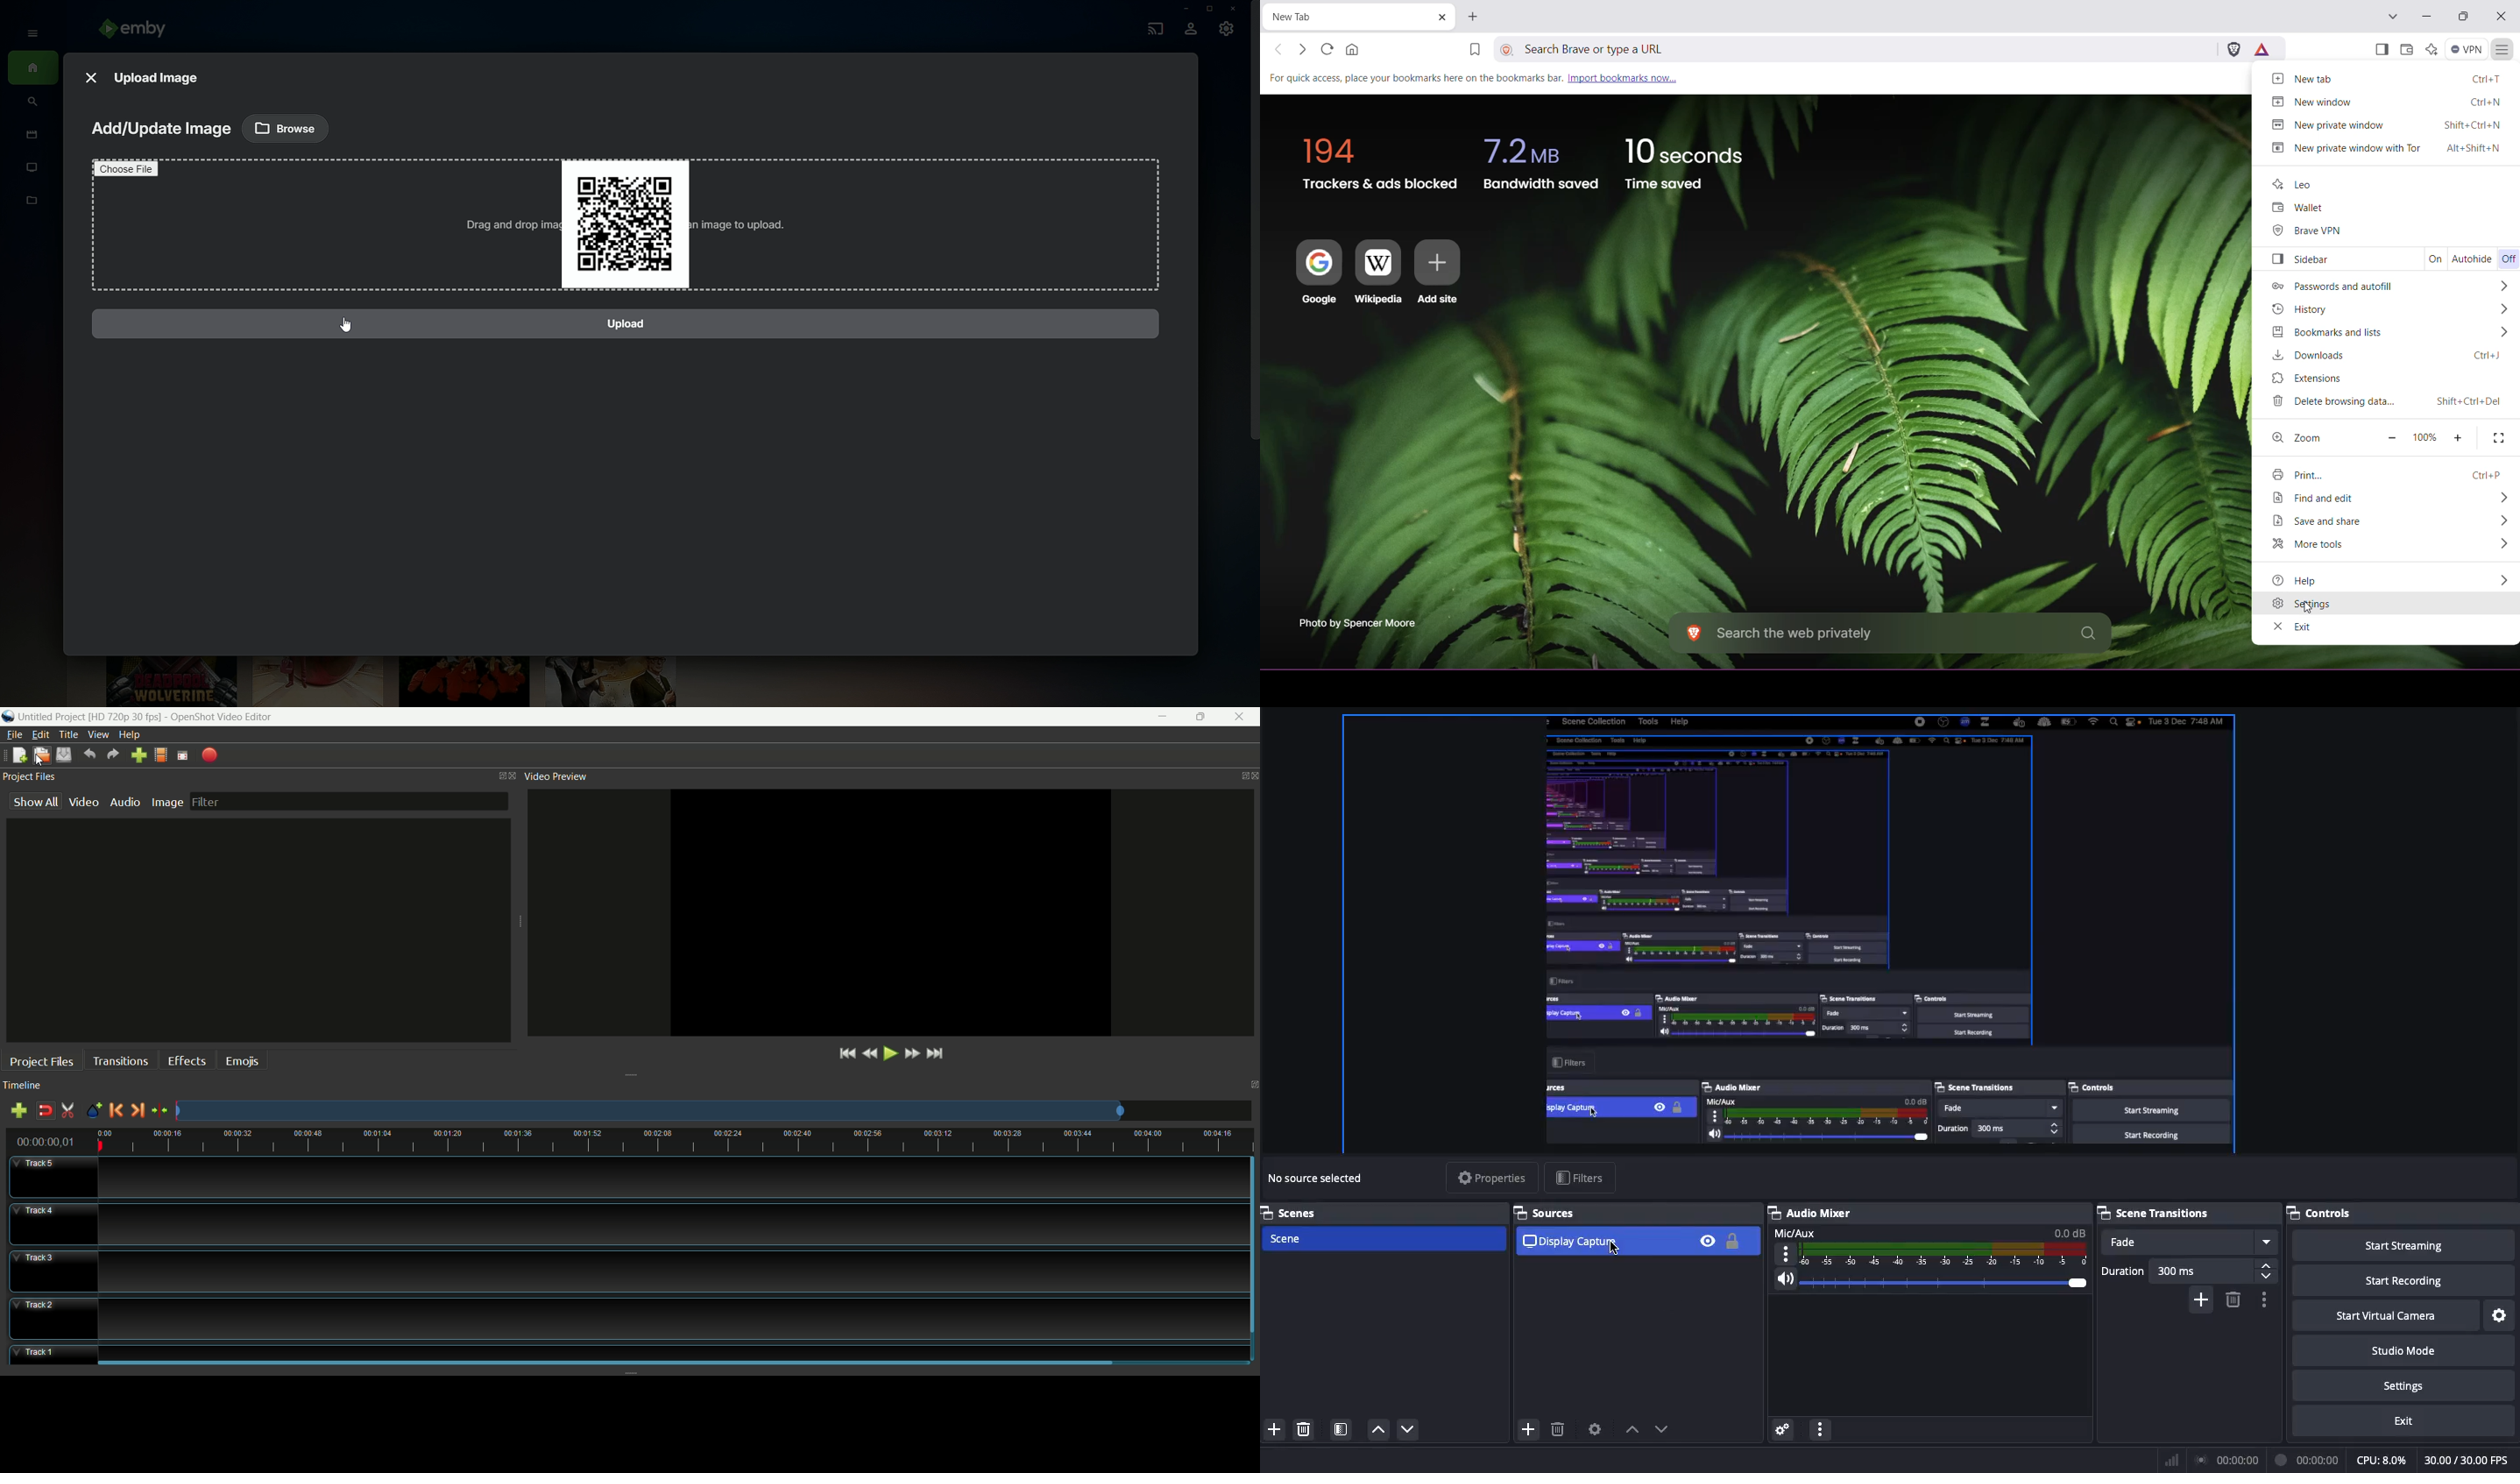  What do you see at coordinates (136, 1111) in the screenshot?
I see `next marker` at bounding box center [136, 1111].